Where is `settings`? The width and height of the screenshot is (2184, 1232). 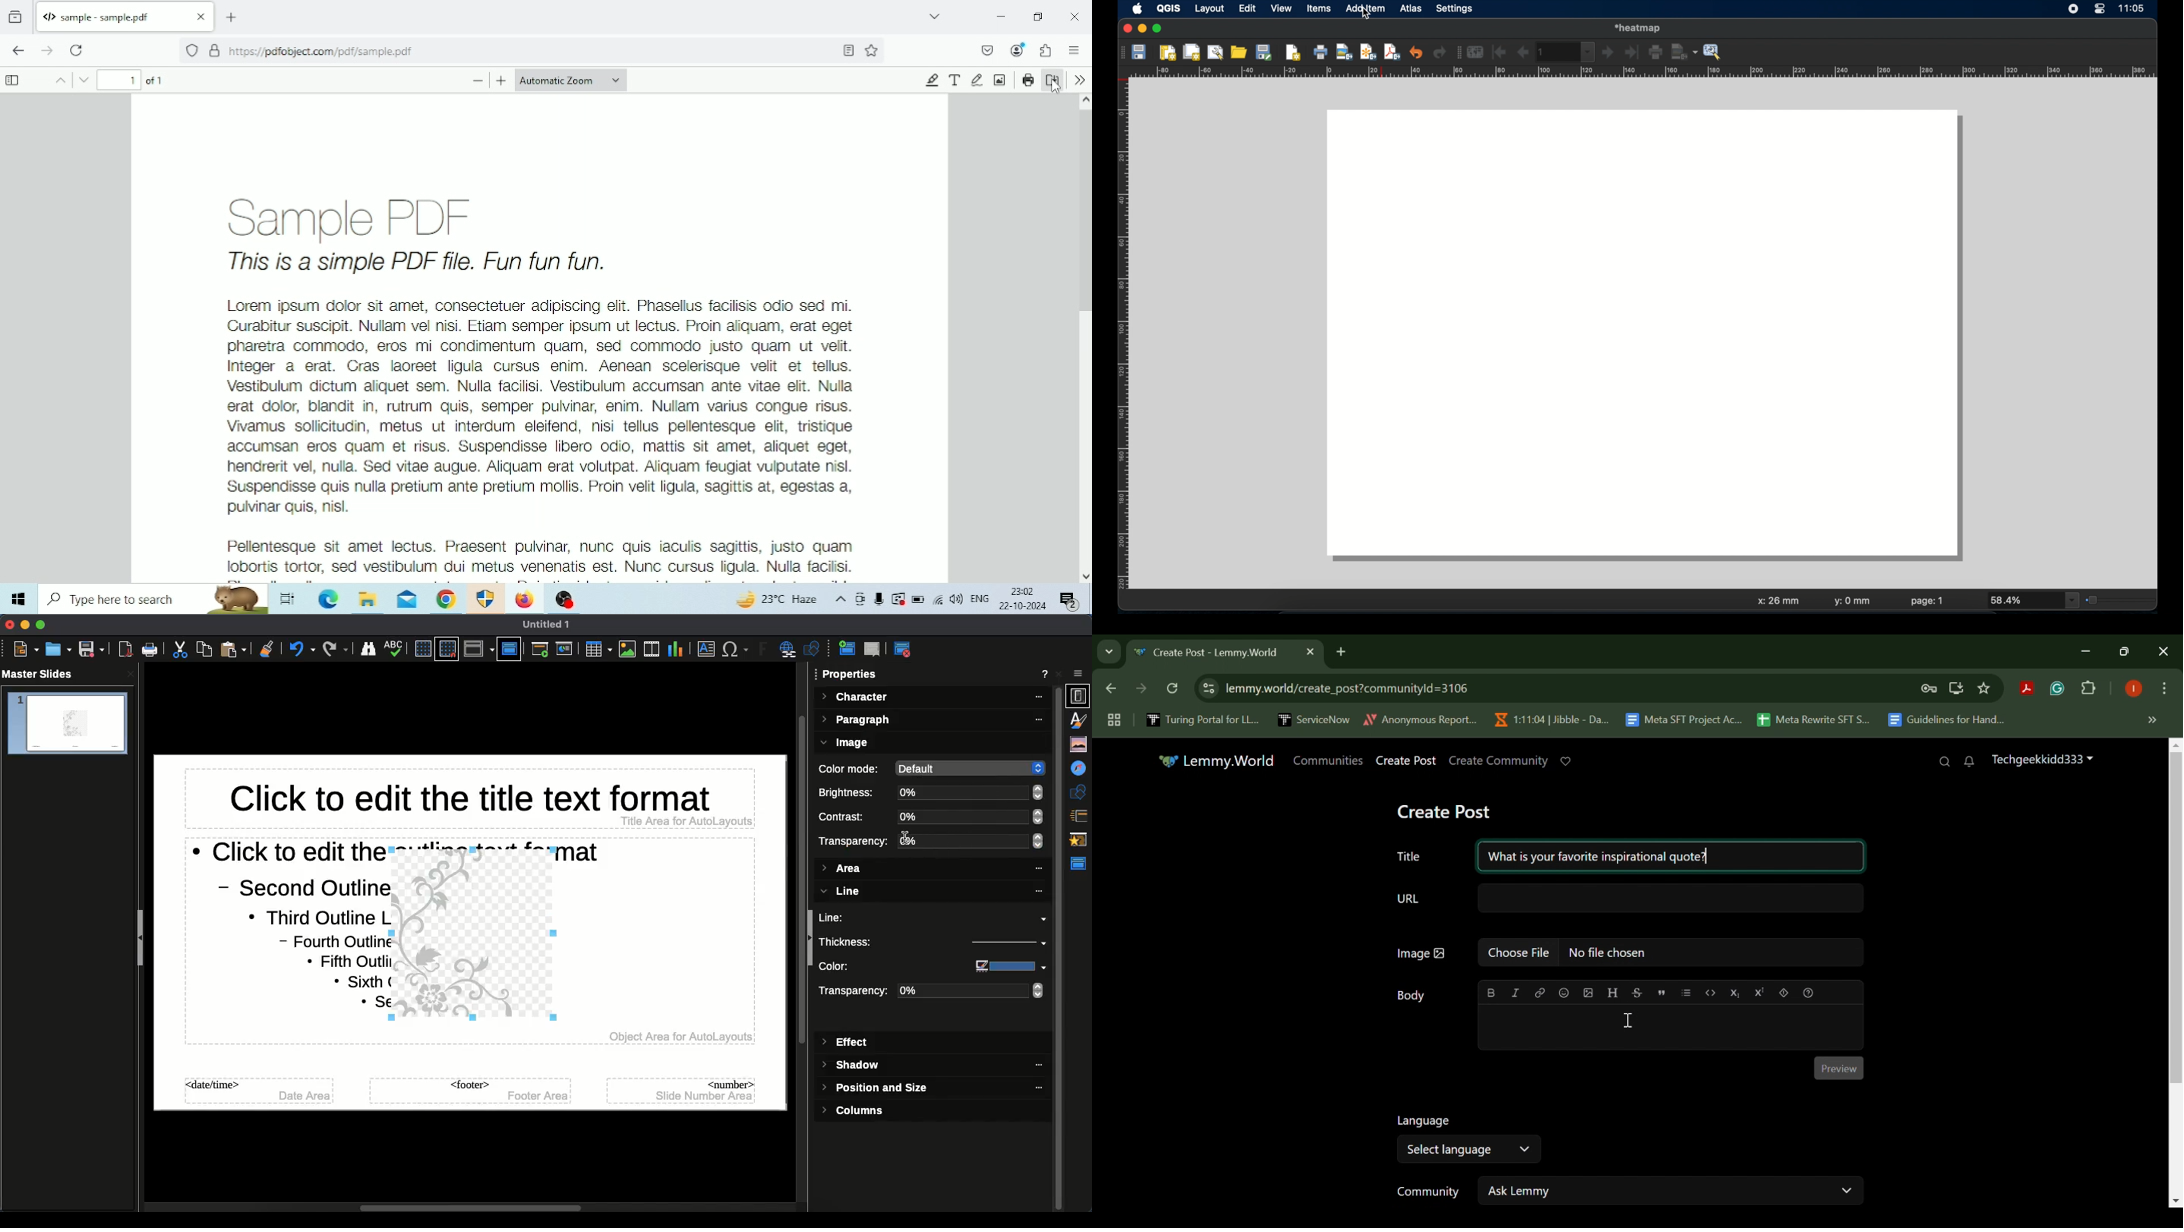
settings is located at coordinates (1455, 9).